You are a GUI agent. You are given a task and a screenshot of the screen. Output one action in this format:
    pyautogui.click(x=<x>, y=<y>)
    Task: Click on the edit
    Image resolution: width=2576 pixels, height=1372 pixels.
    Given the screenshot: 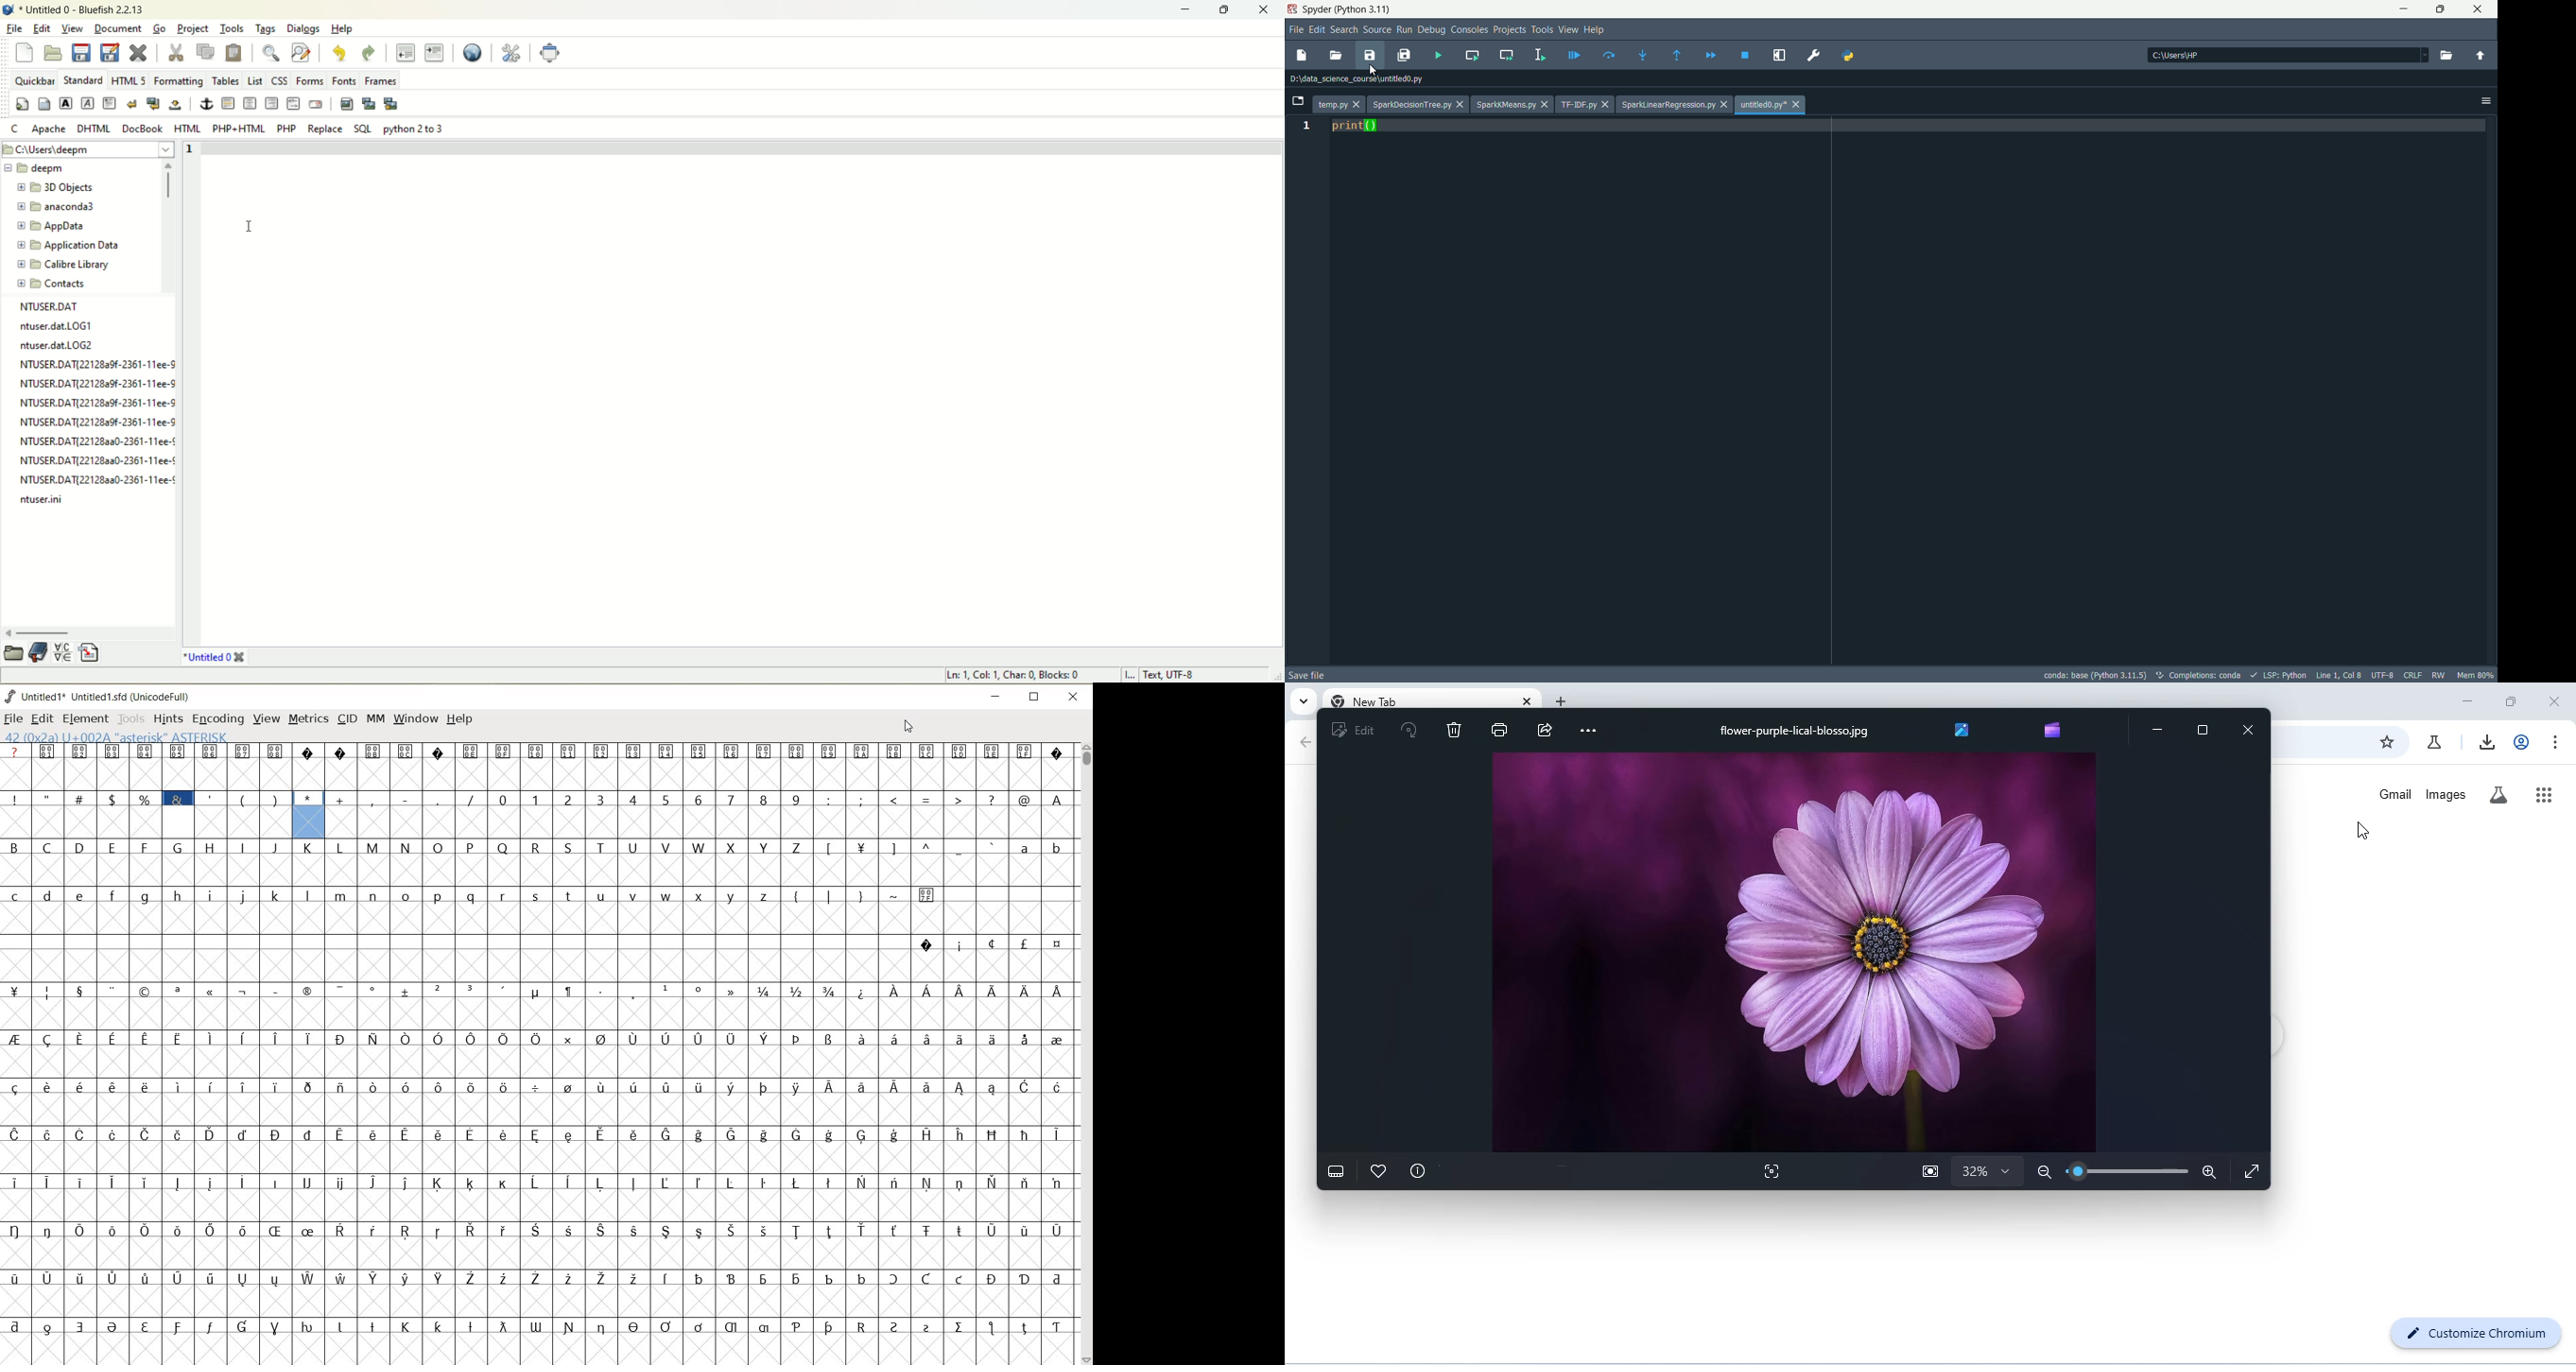 What is the action you would take?
    pyautogui.click(x=1353, y=730)
    